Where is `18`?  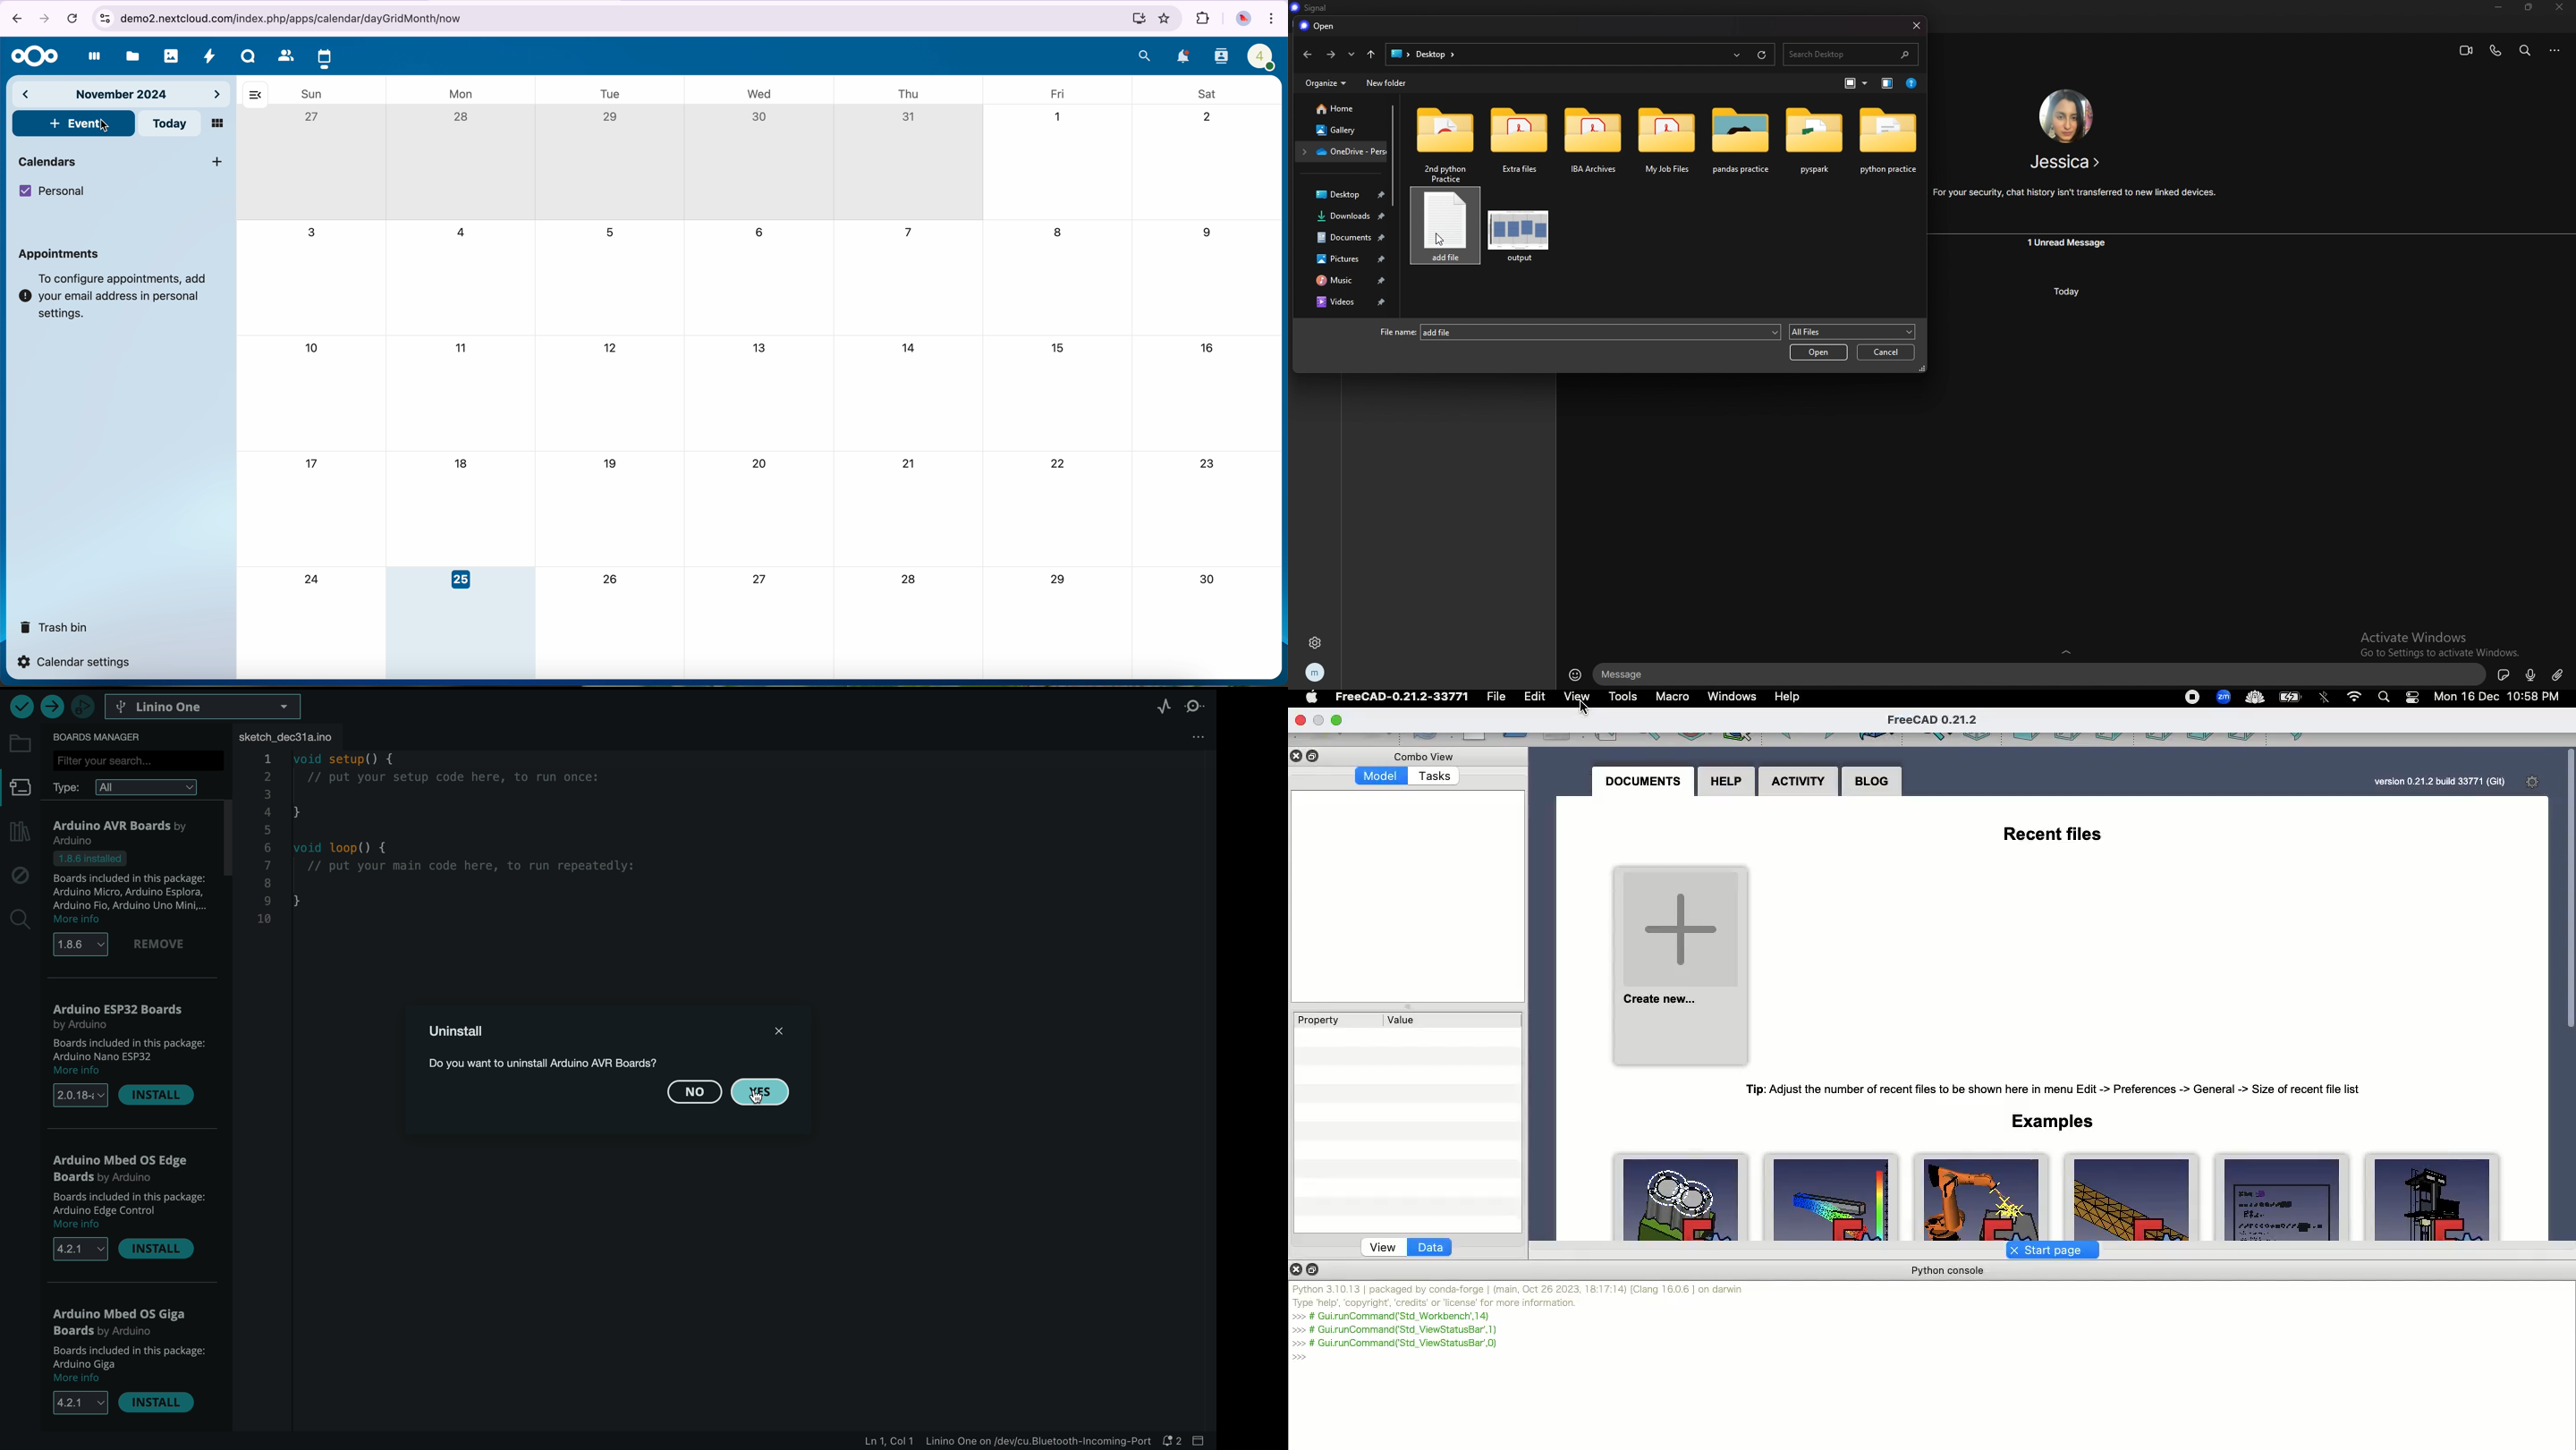
18 is located at coordinates (460, 465).